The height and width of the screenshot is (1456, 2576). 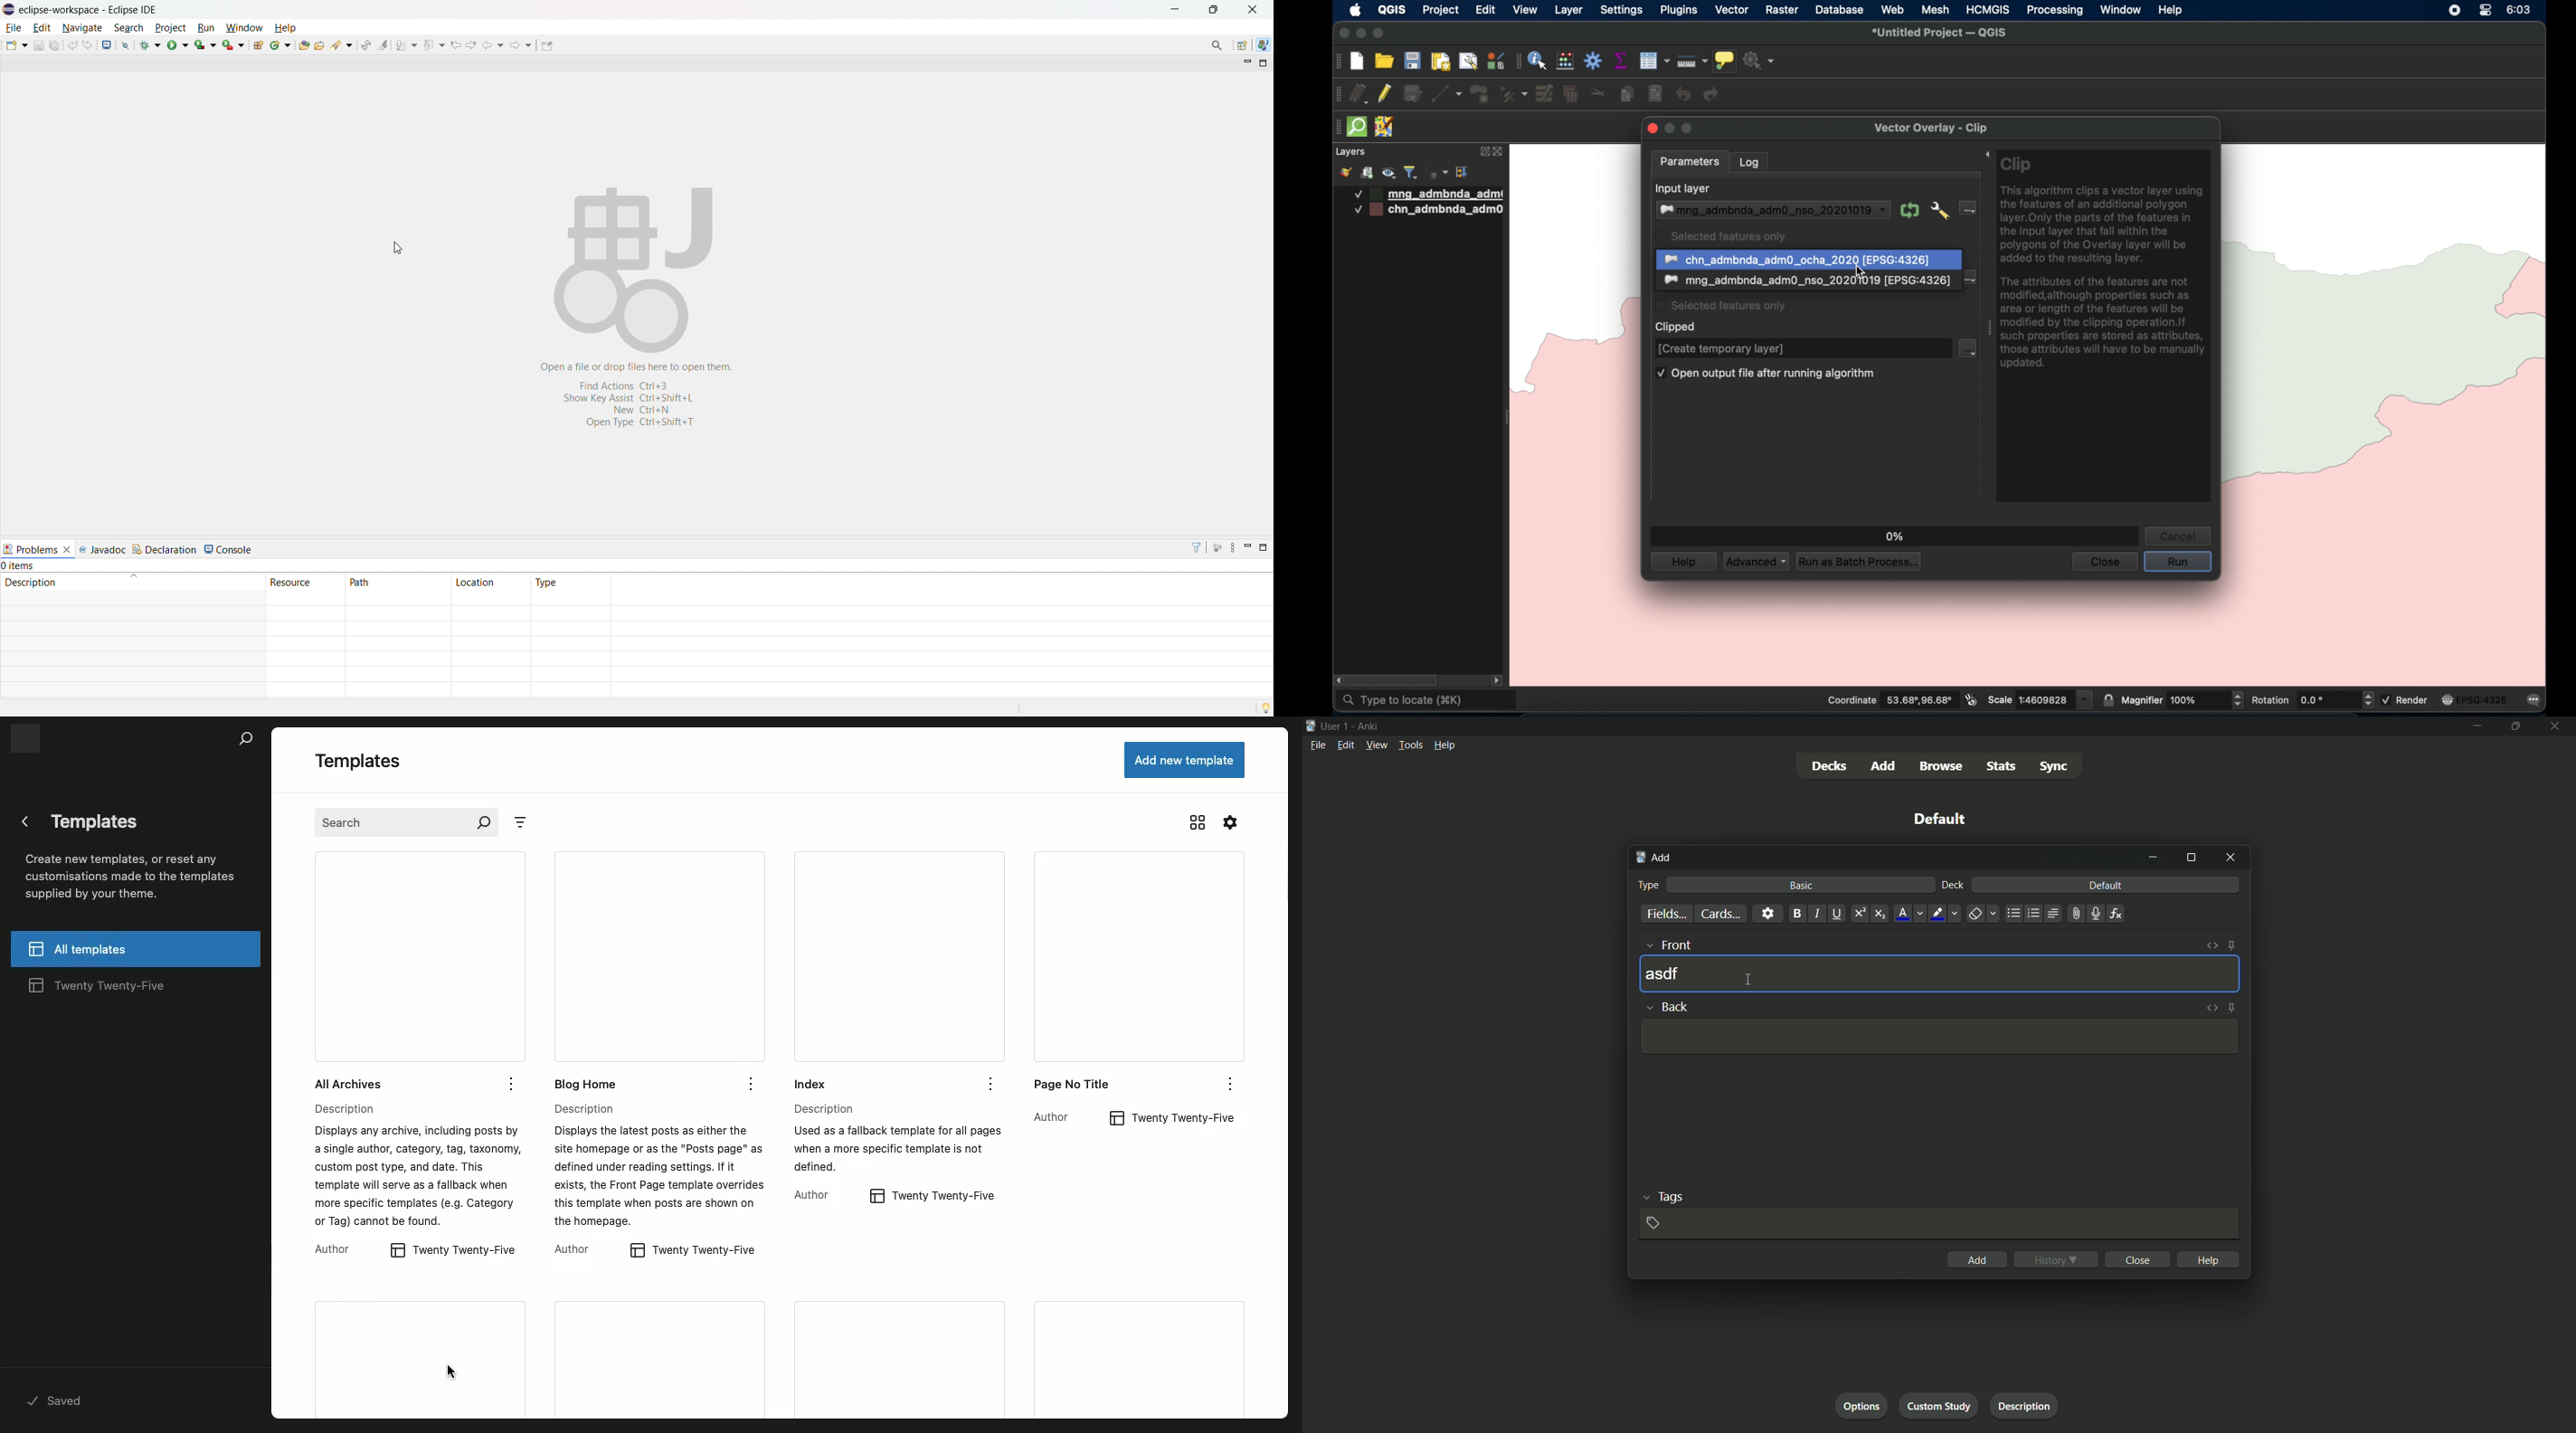 What do you see at coordinates (1463, 172) in the screenshot?
I see `expand all` at bounding box center [1463, 172].